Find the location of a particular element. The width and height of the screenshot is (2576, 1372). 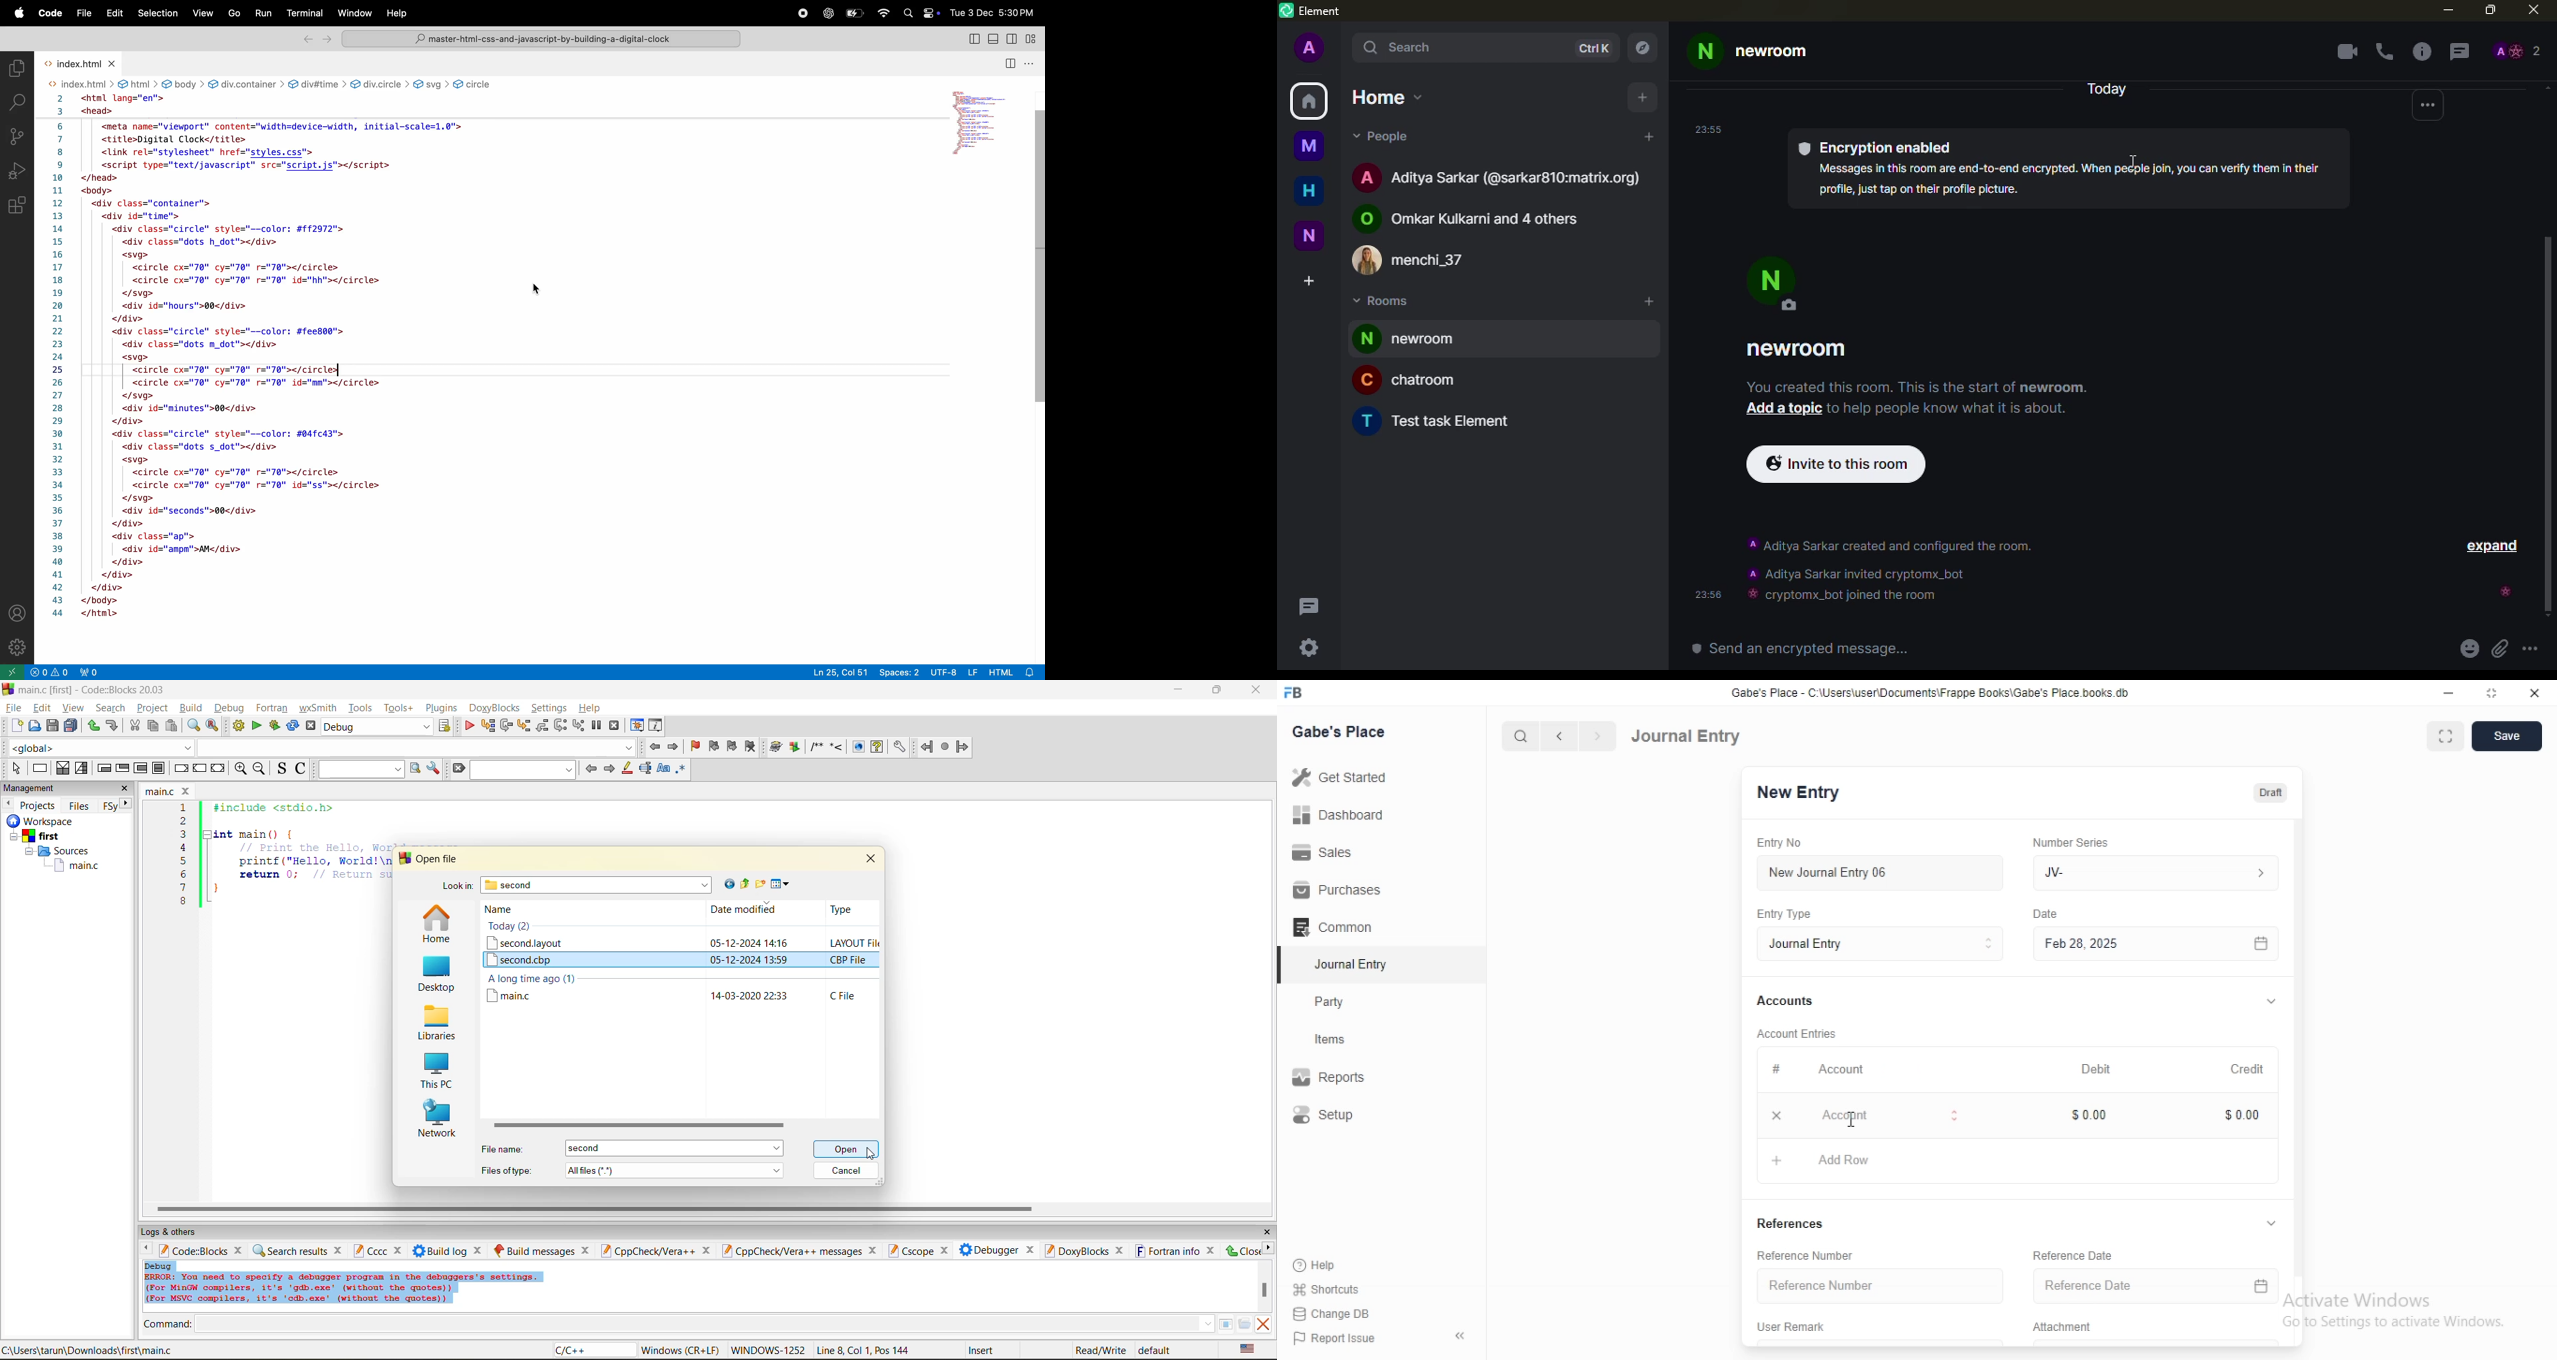

items is located at coordinates (1343, 1041).